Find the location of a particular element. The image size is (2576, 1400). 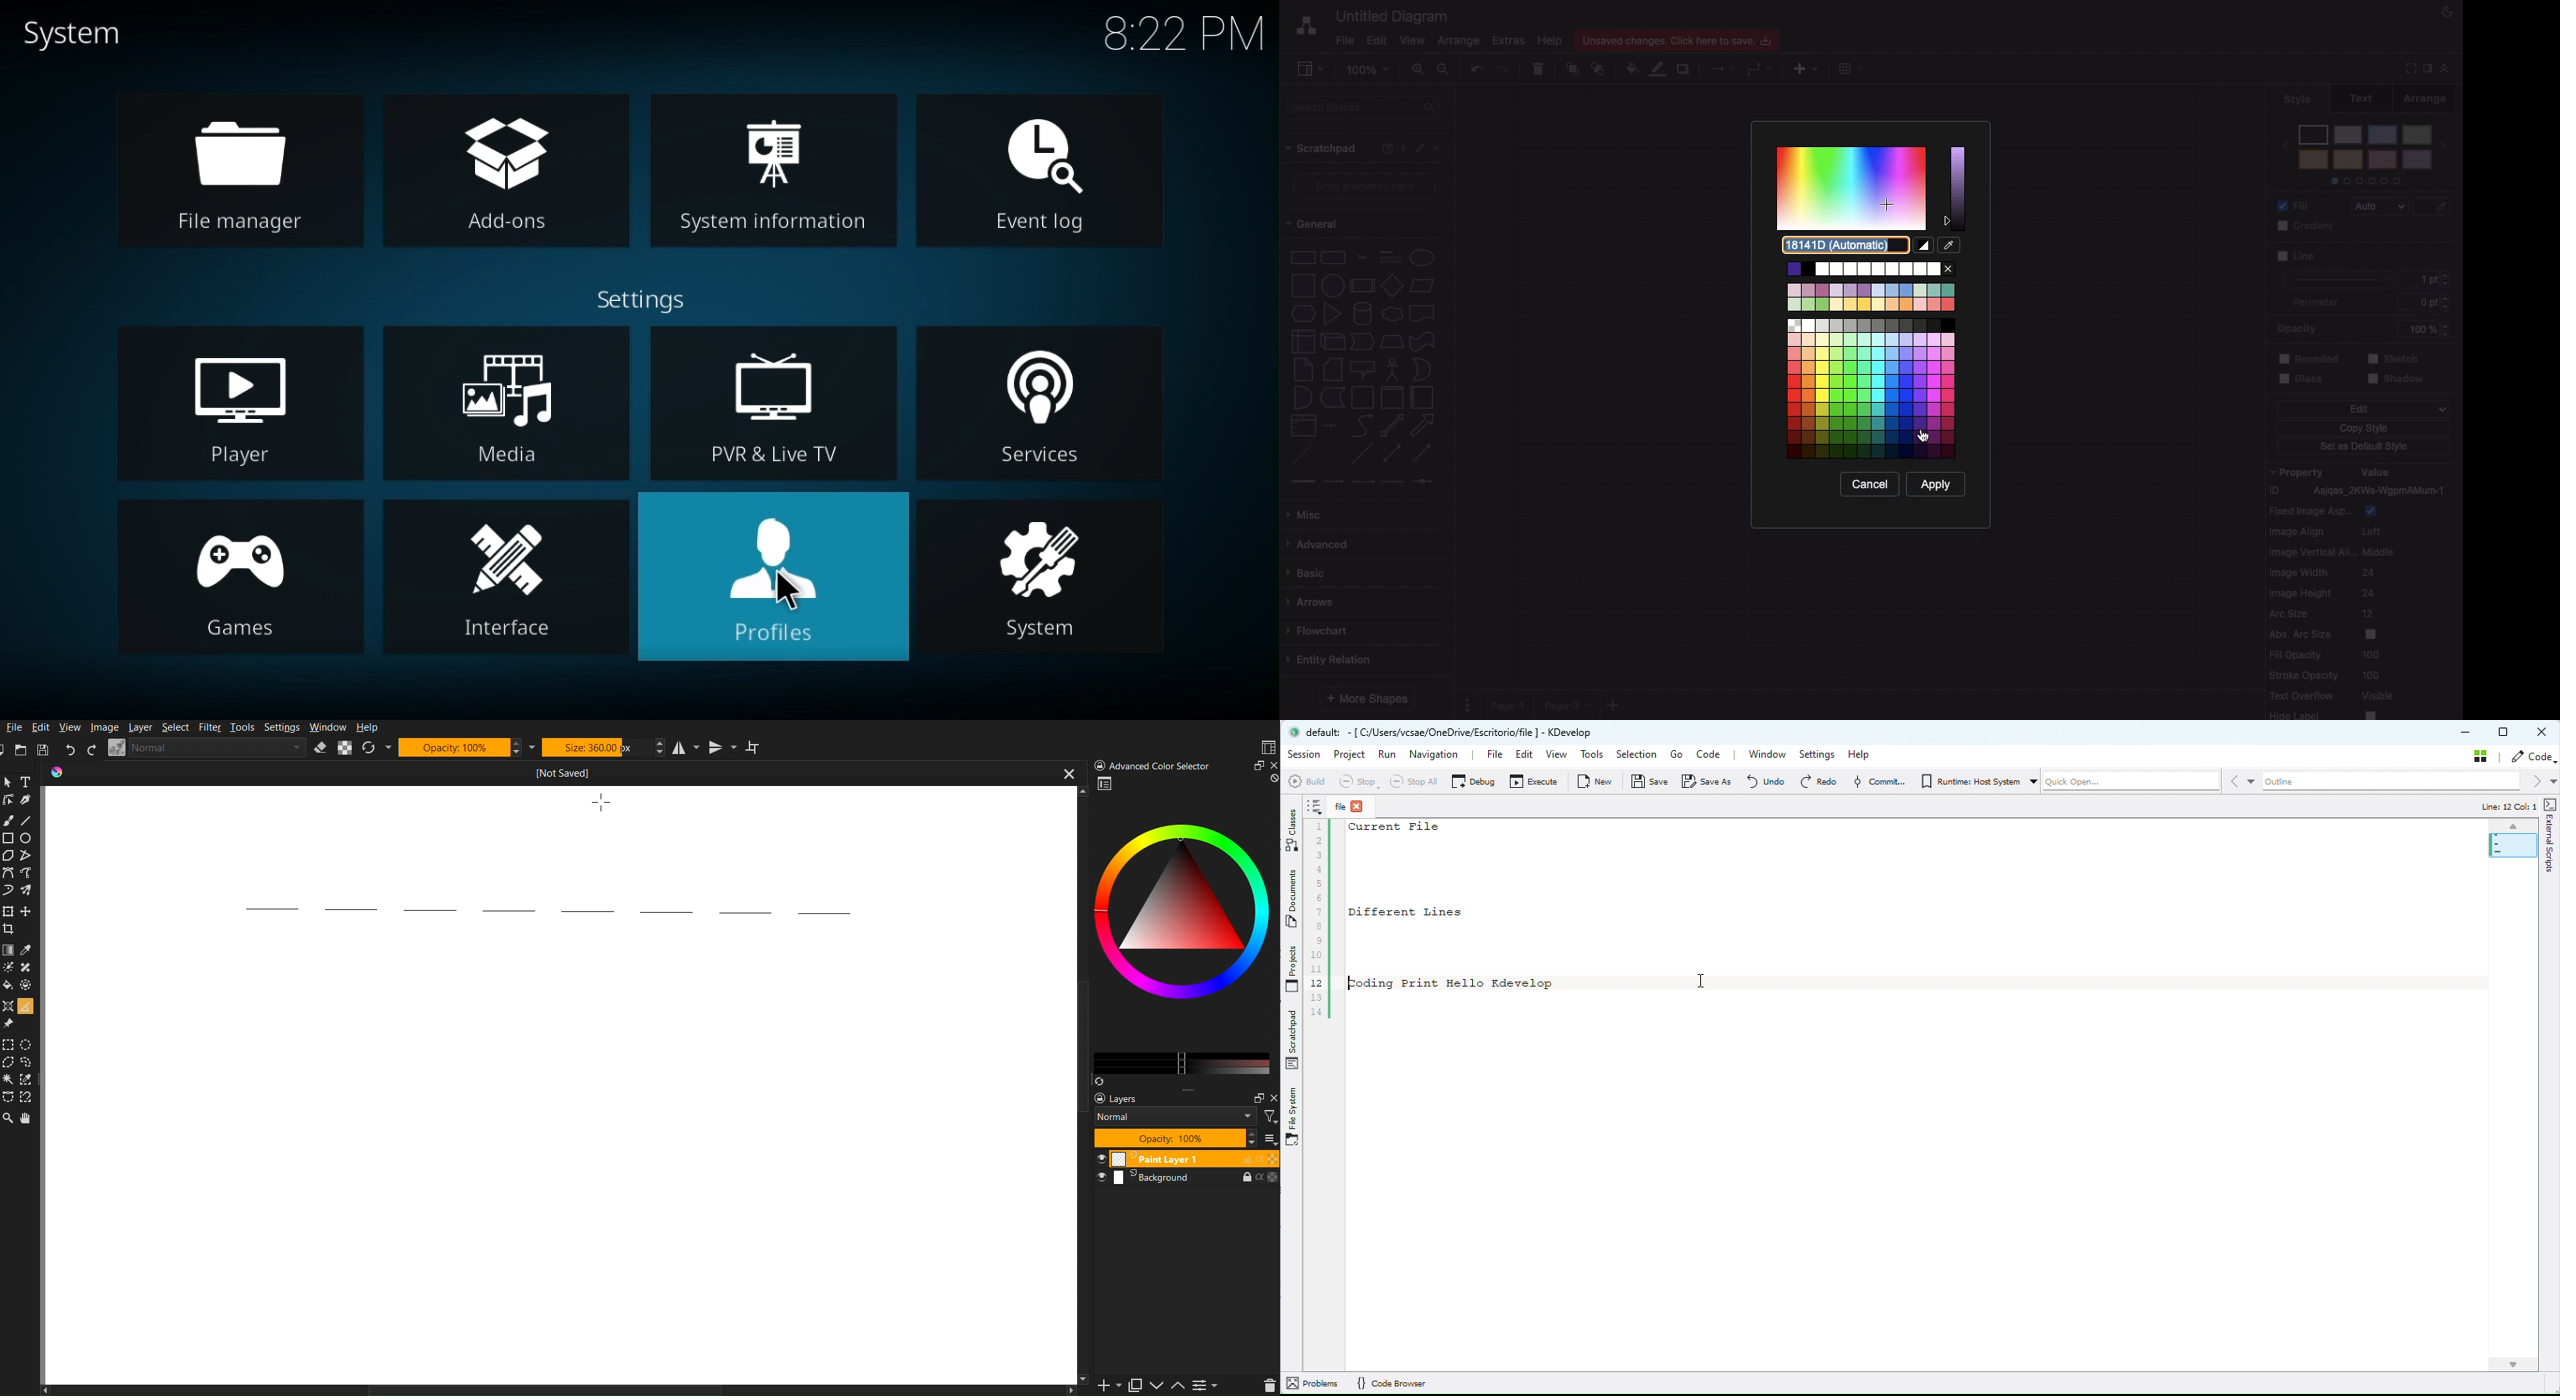

Settings is located at coordinates (282, 729).